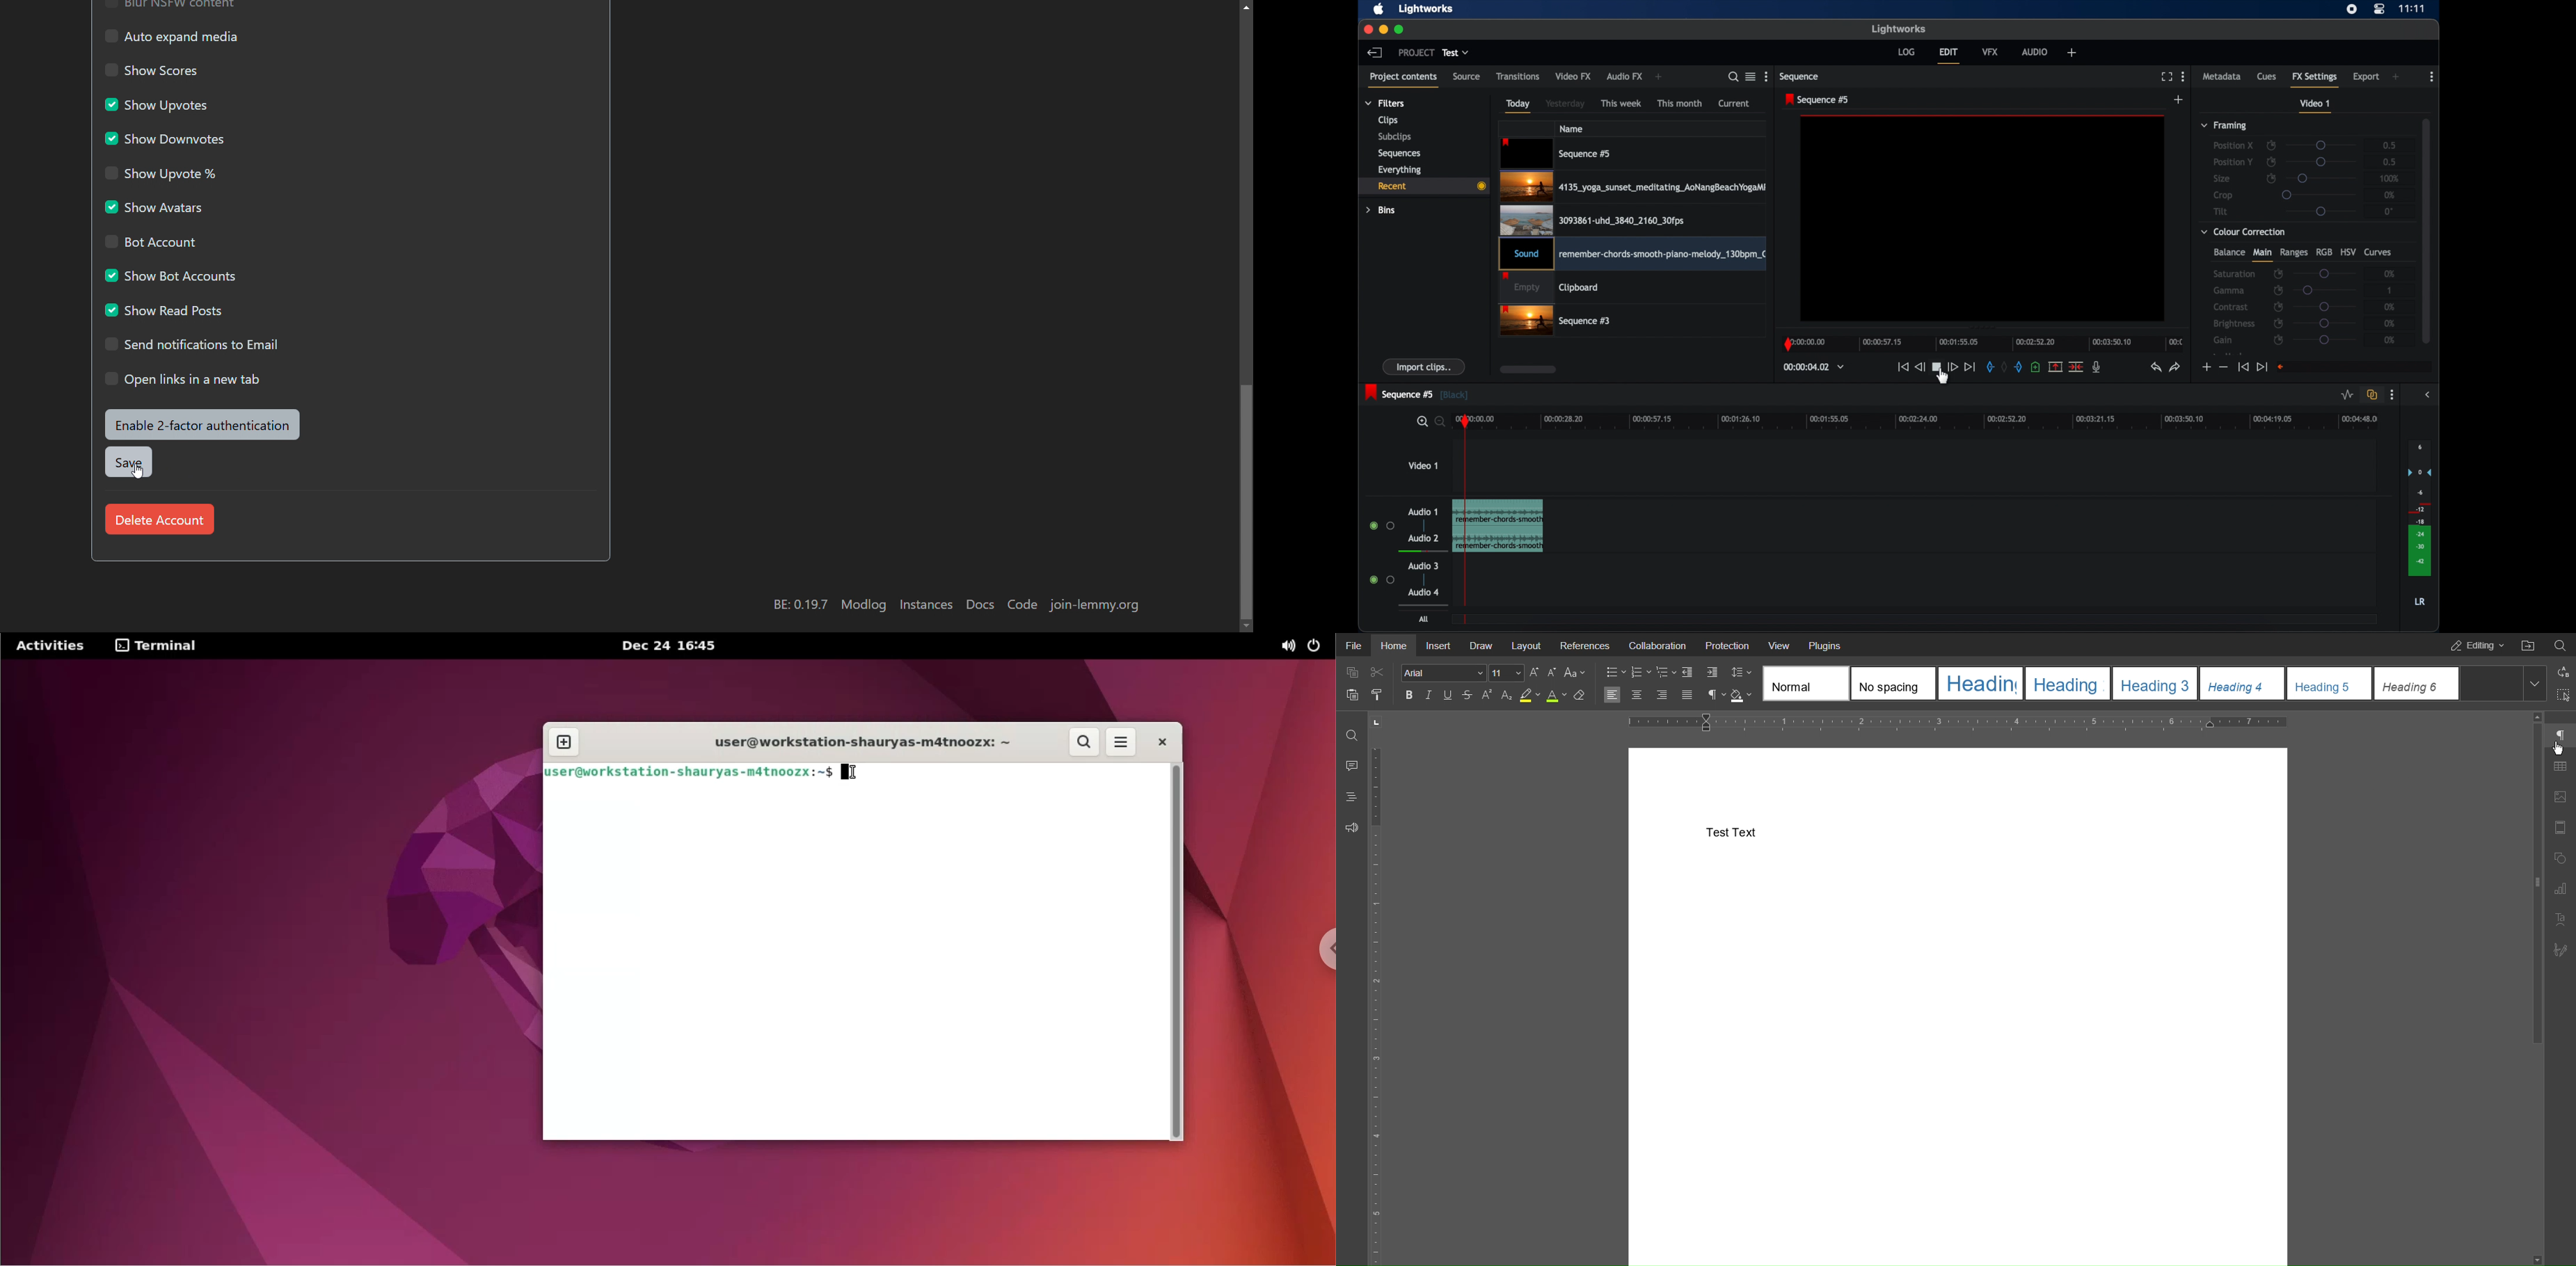  I want to click on slider, so click(2325, 273).